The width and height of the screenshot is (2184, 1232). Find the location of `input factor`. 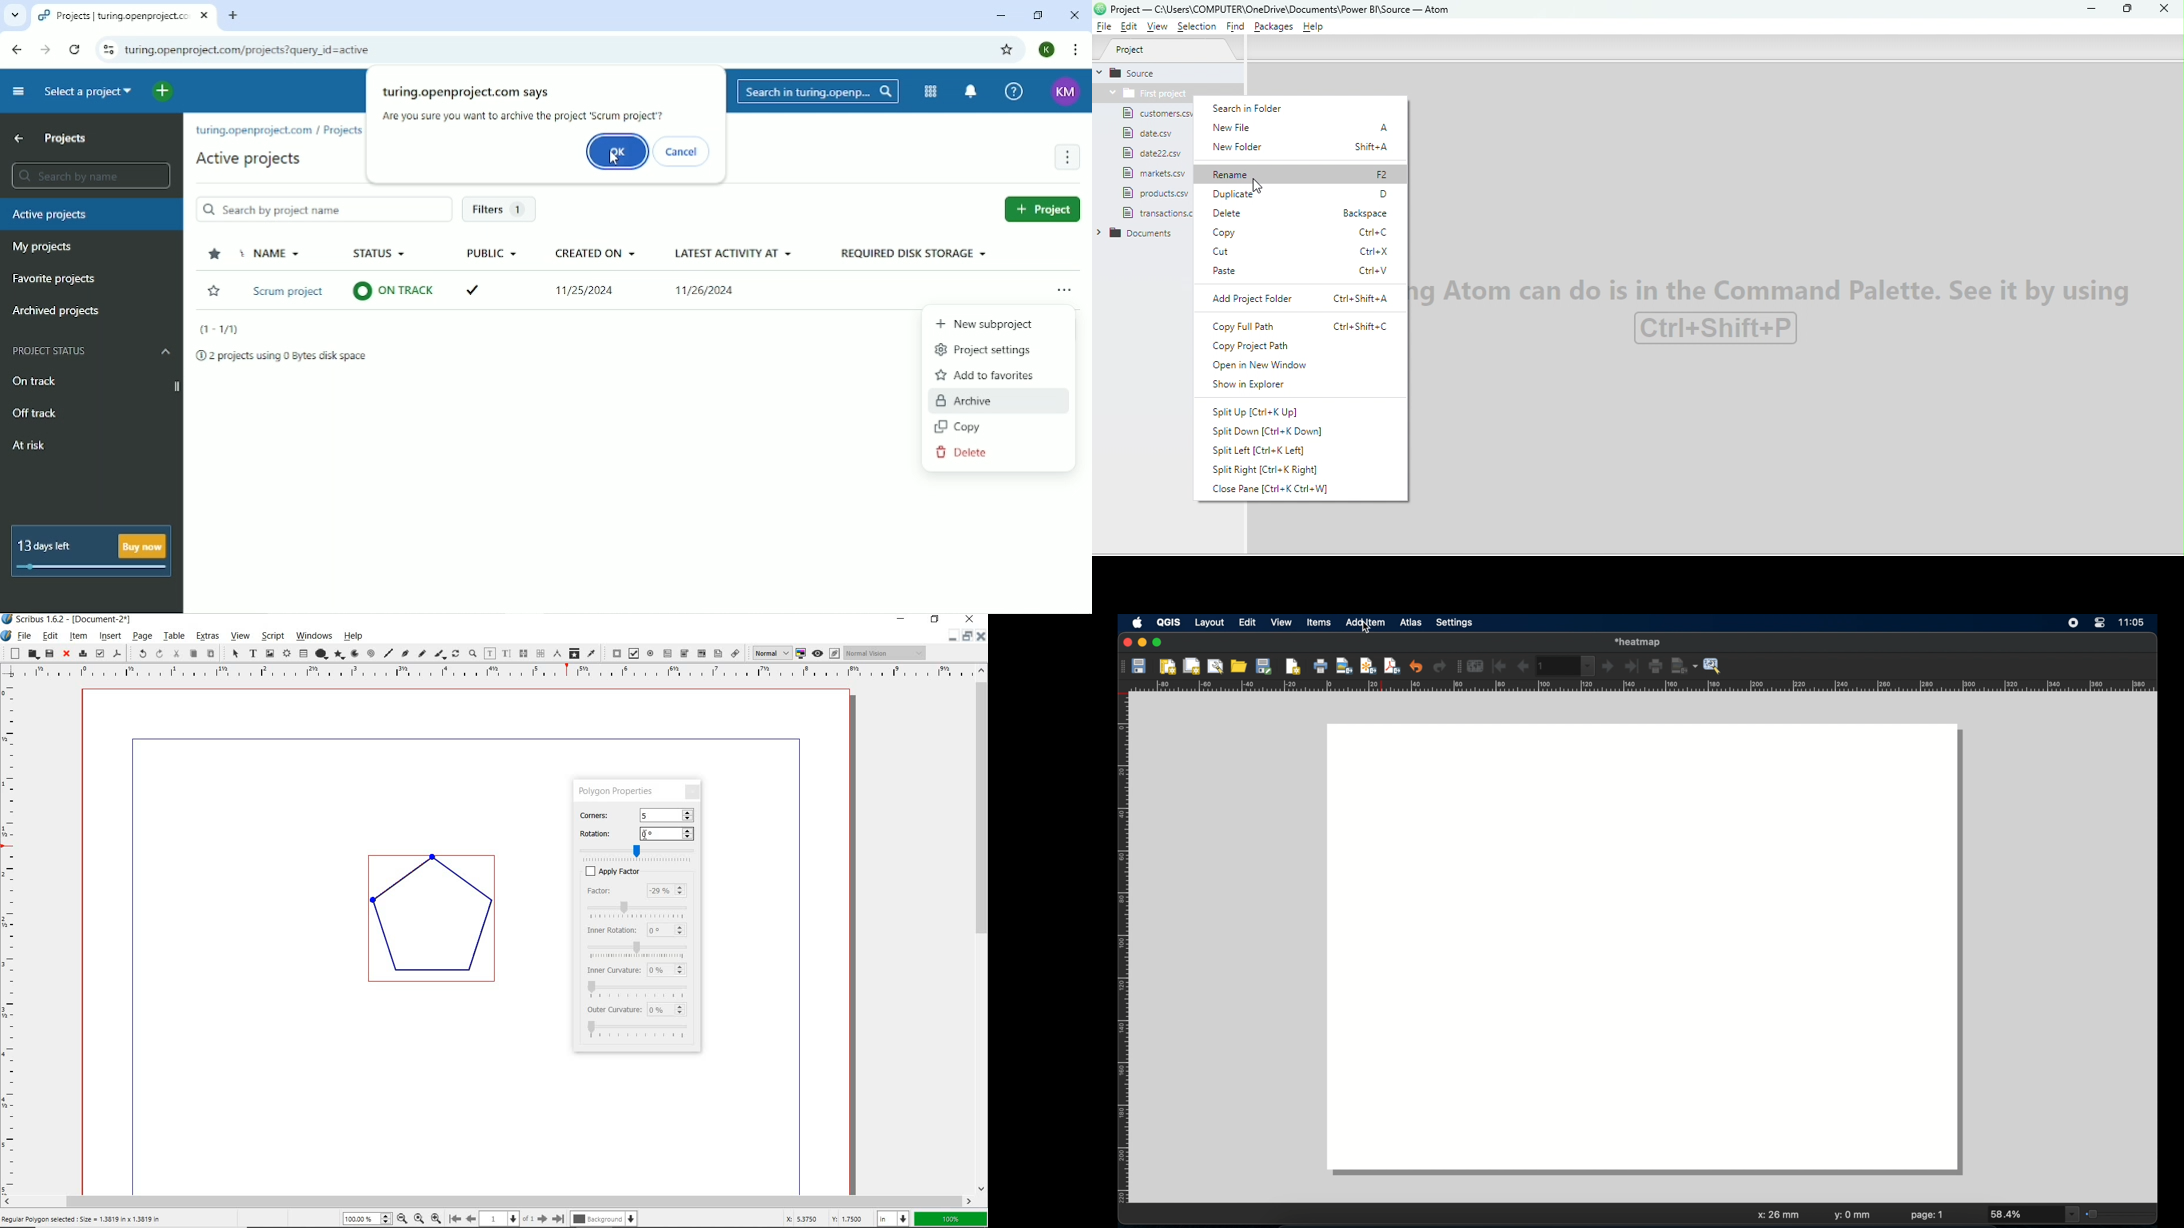

input factor is located at coordinates (668, 892).